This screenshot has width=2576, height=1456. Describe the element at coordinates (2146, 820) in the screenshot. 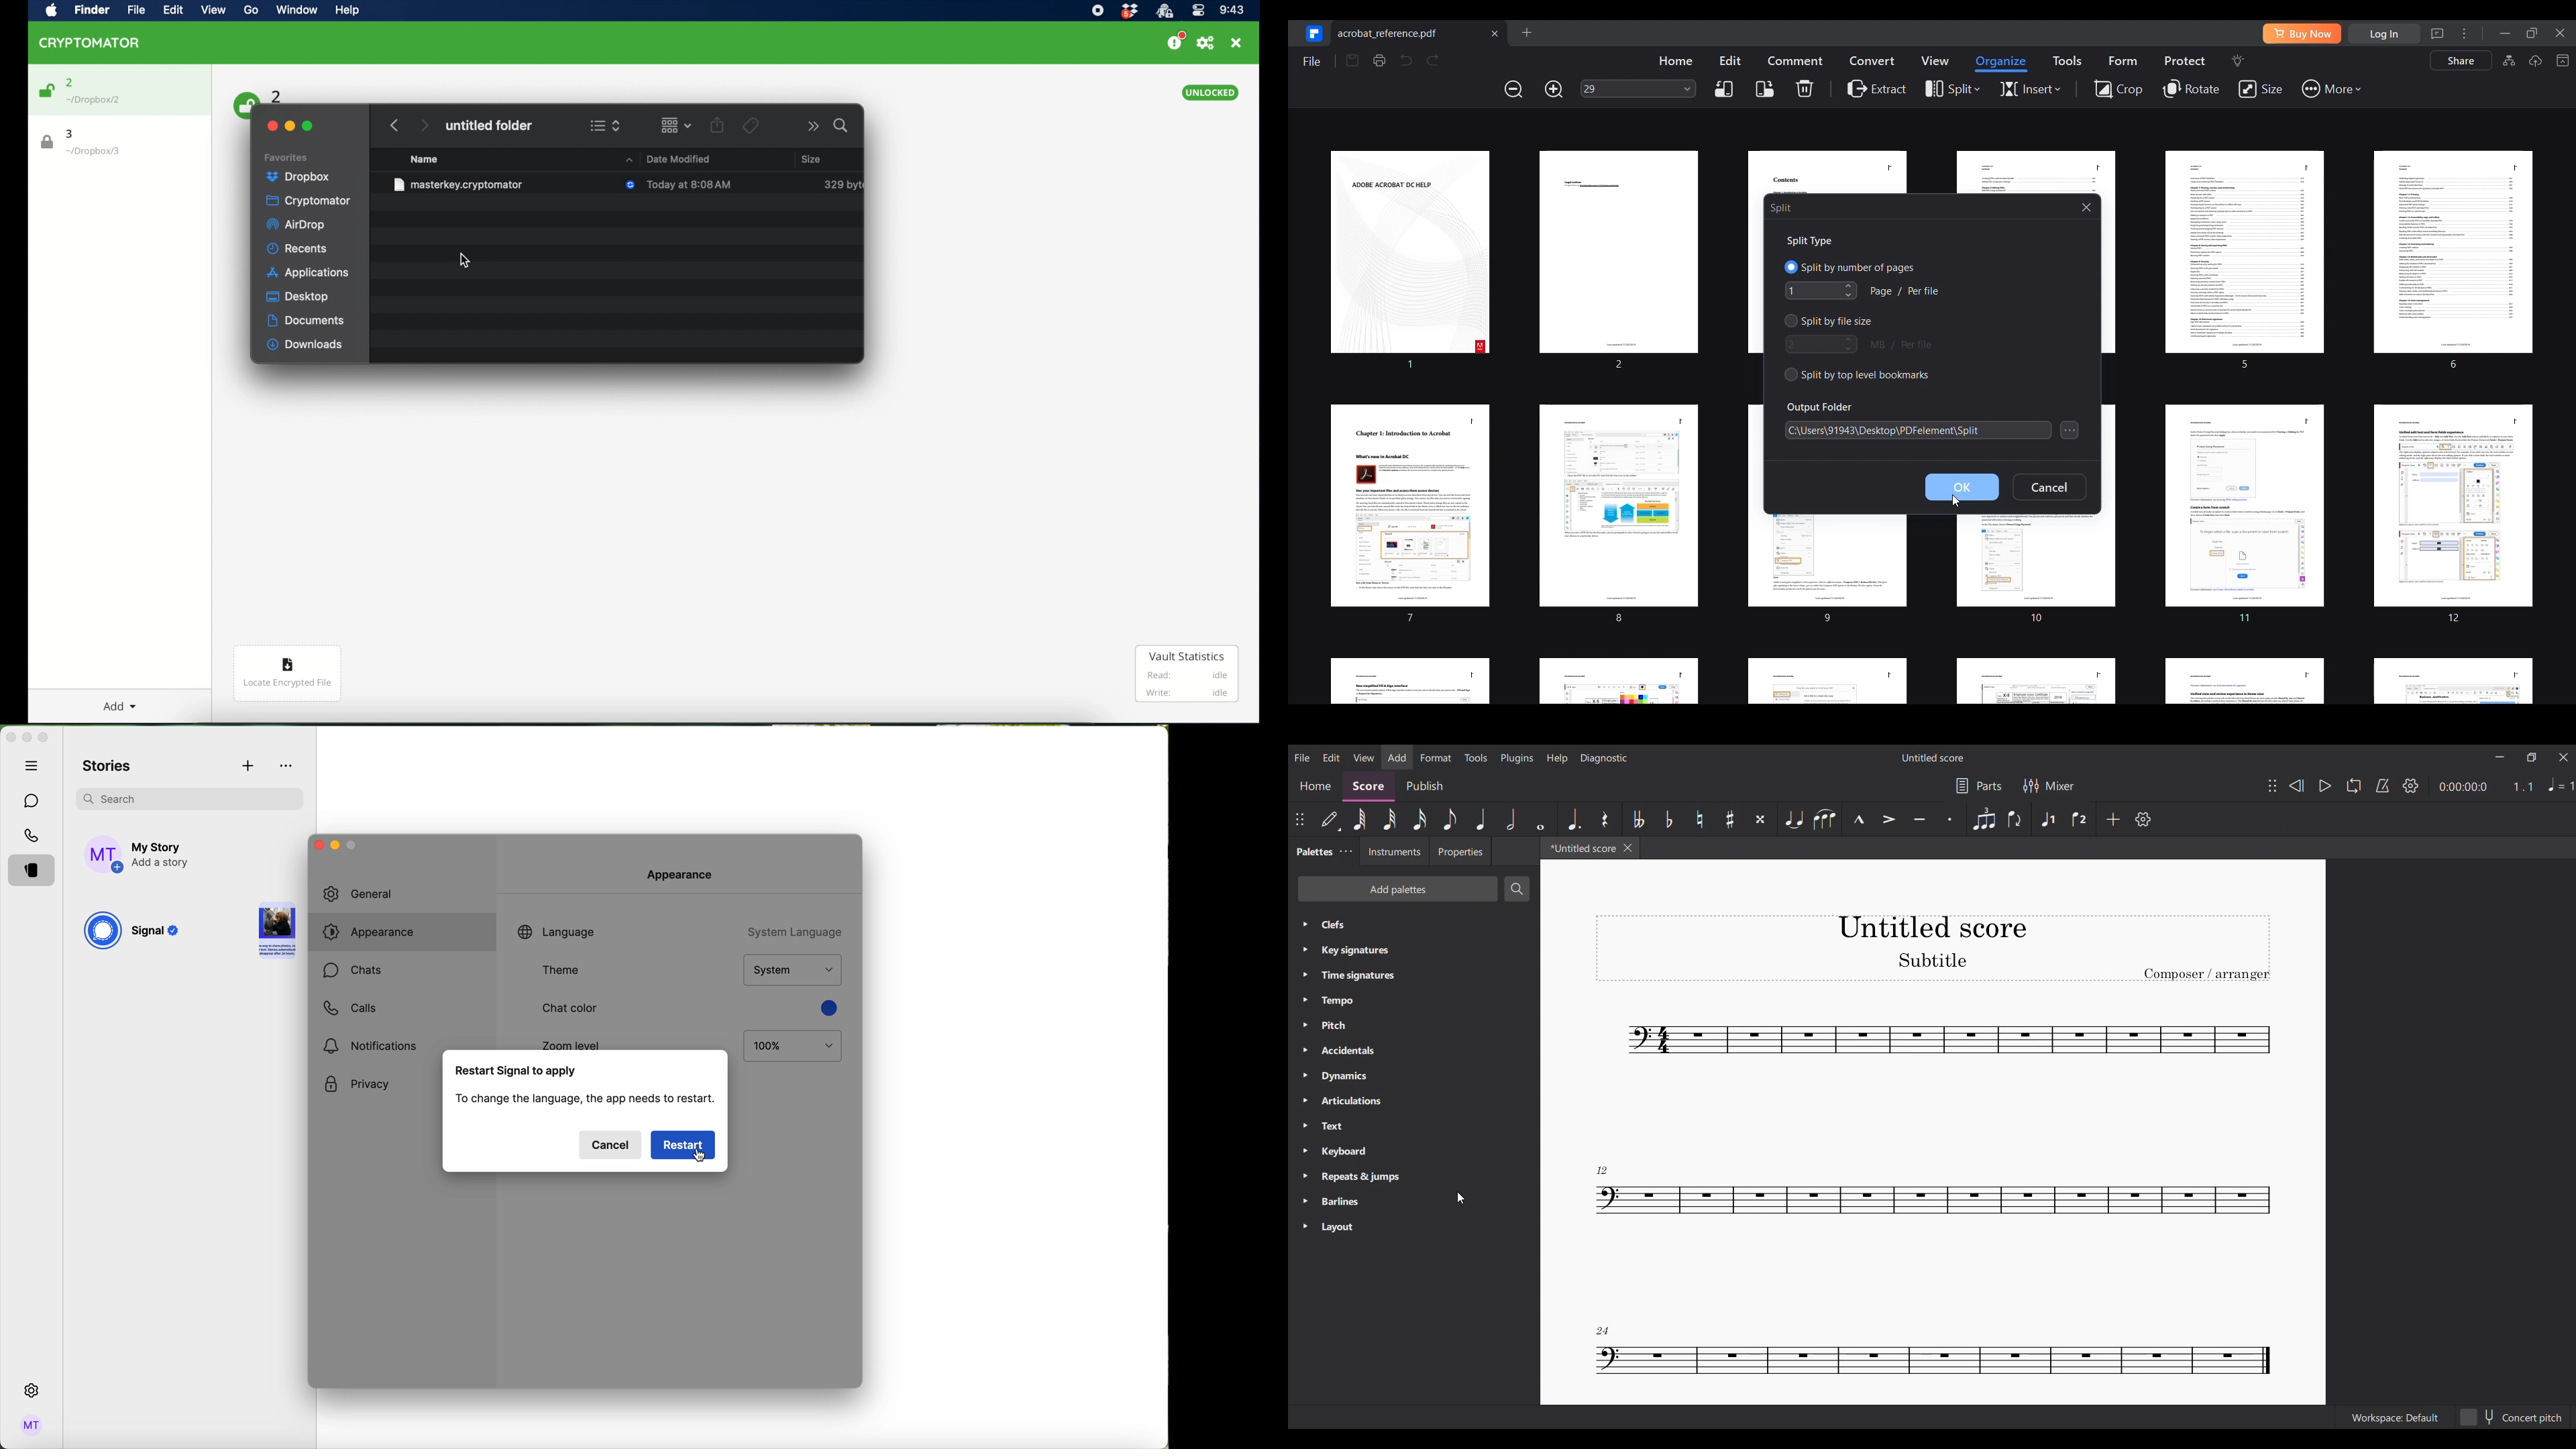

I see `settings` at that location.